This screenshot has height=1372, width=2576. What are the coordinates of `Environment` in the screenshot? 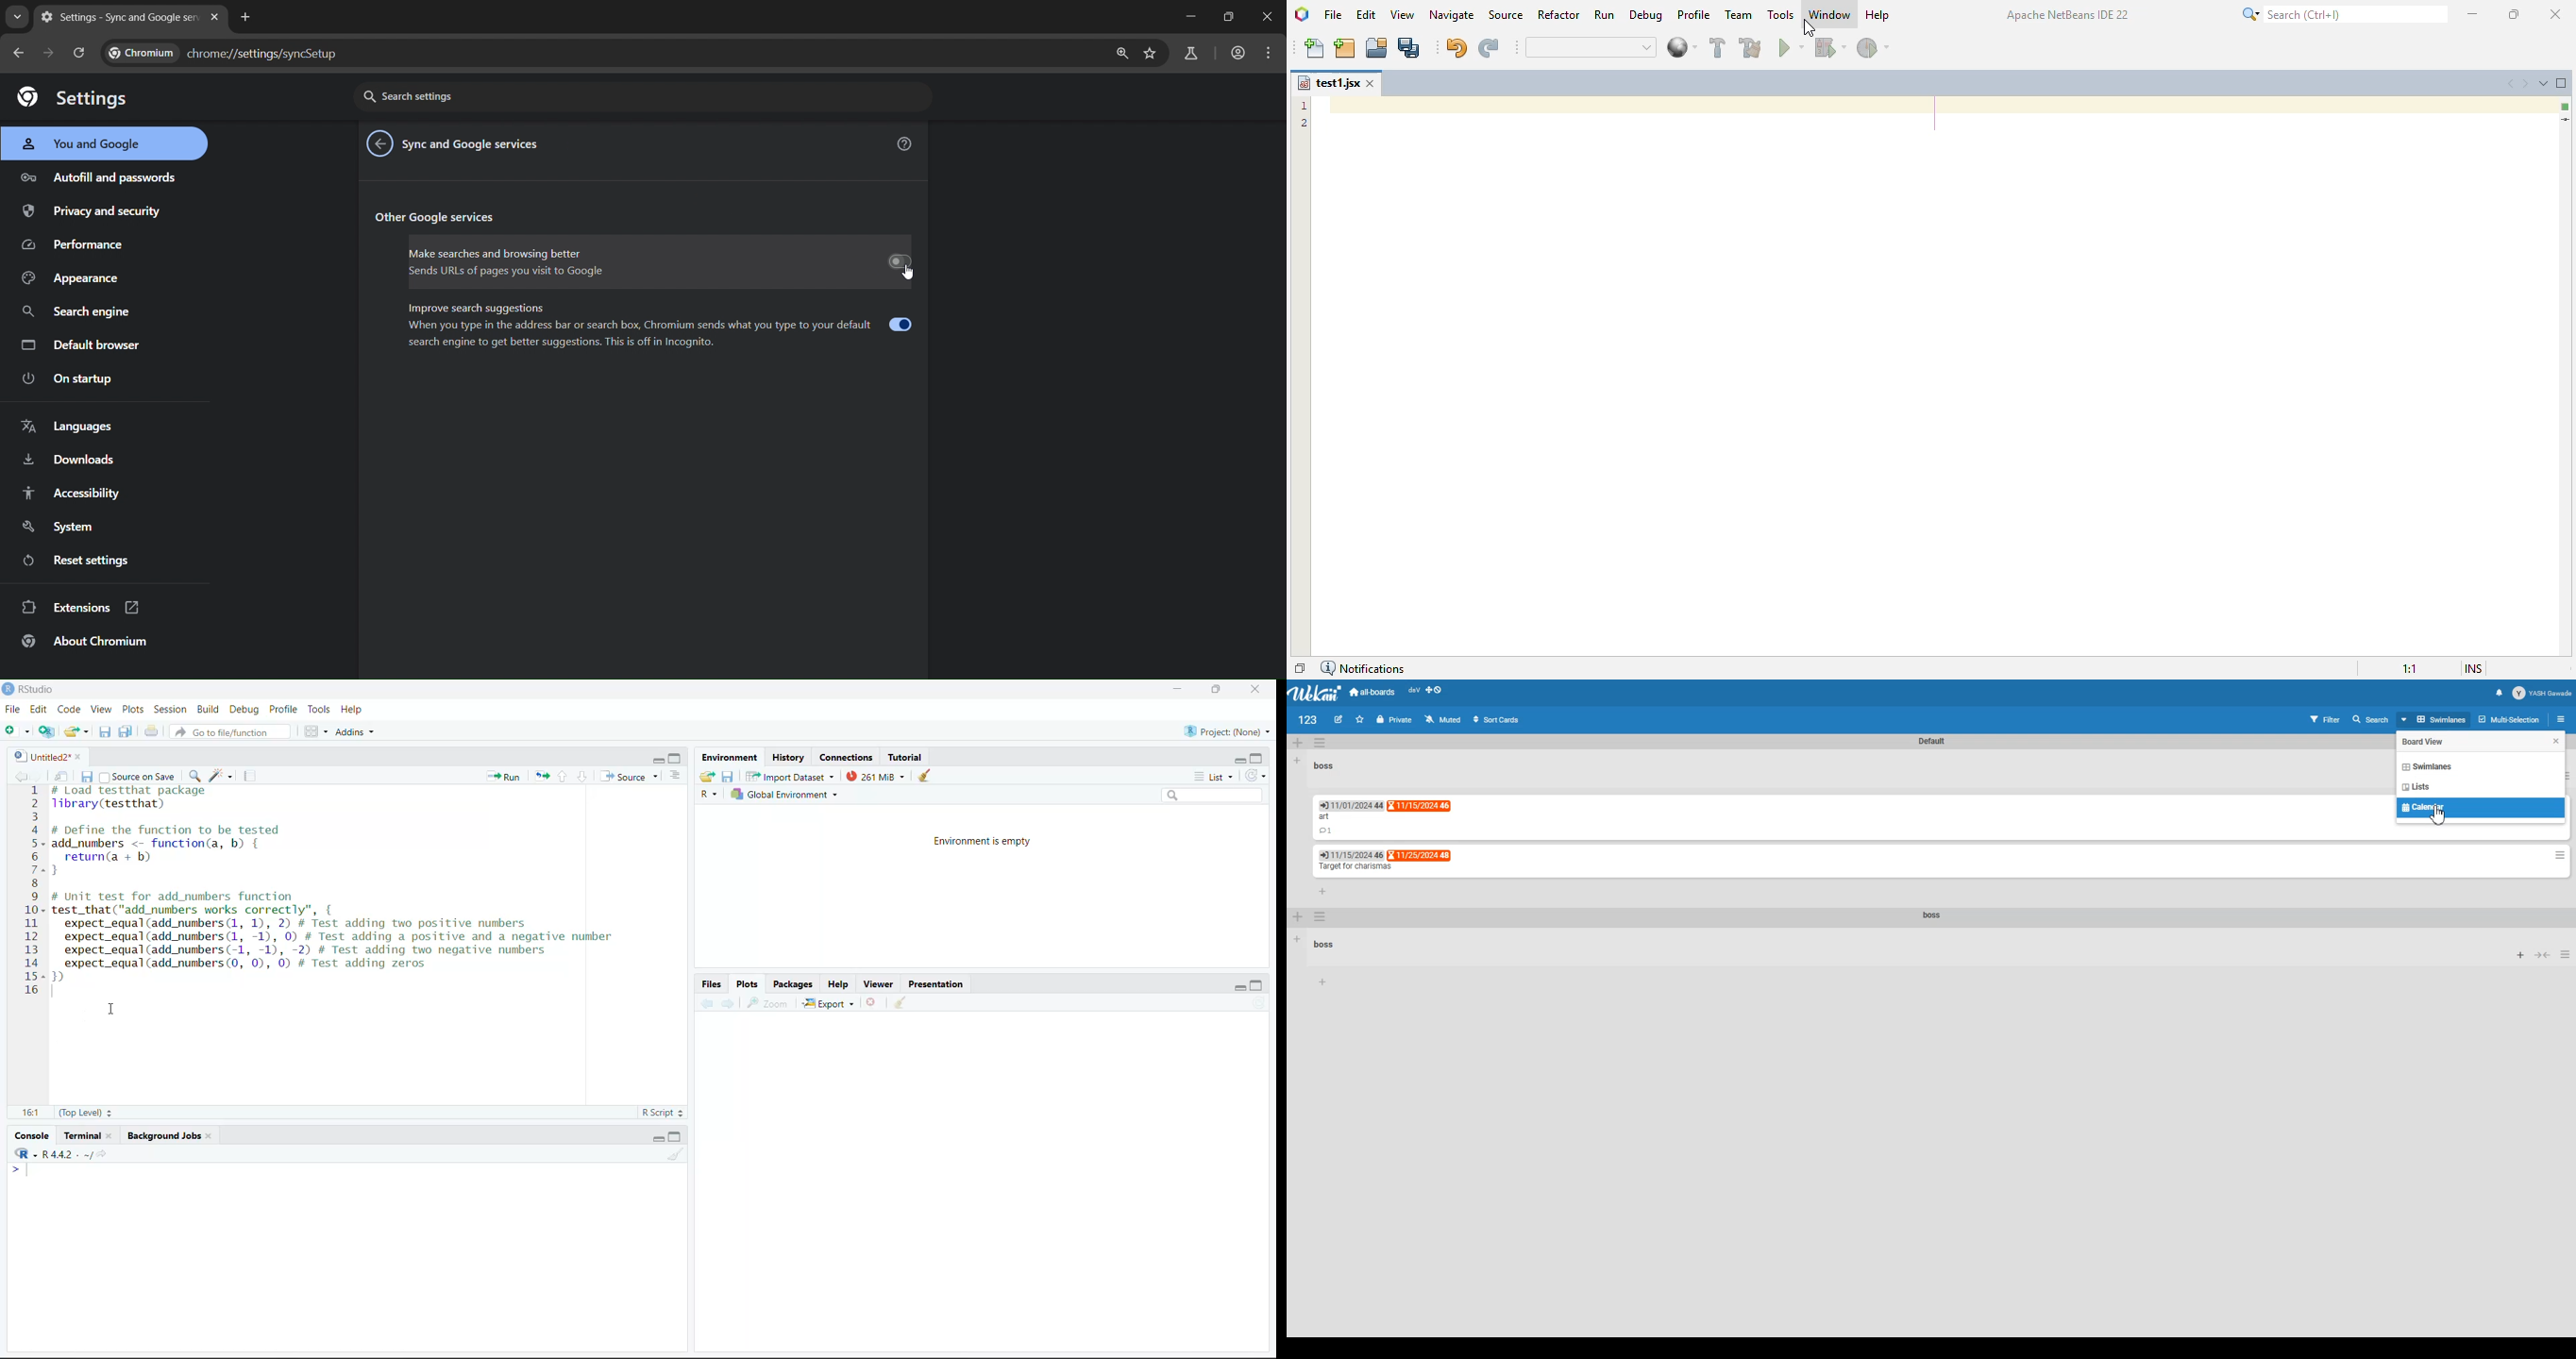 It's located at (730, 757).